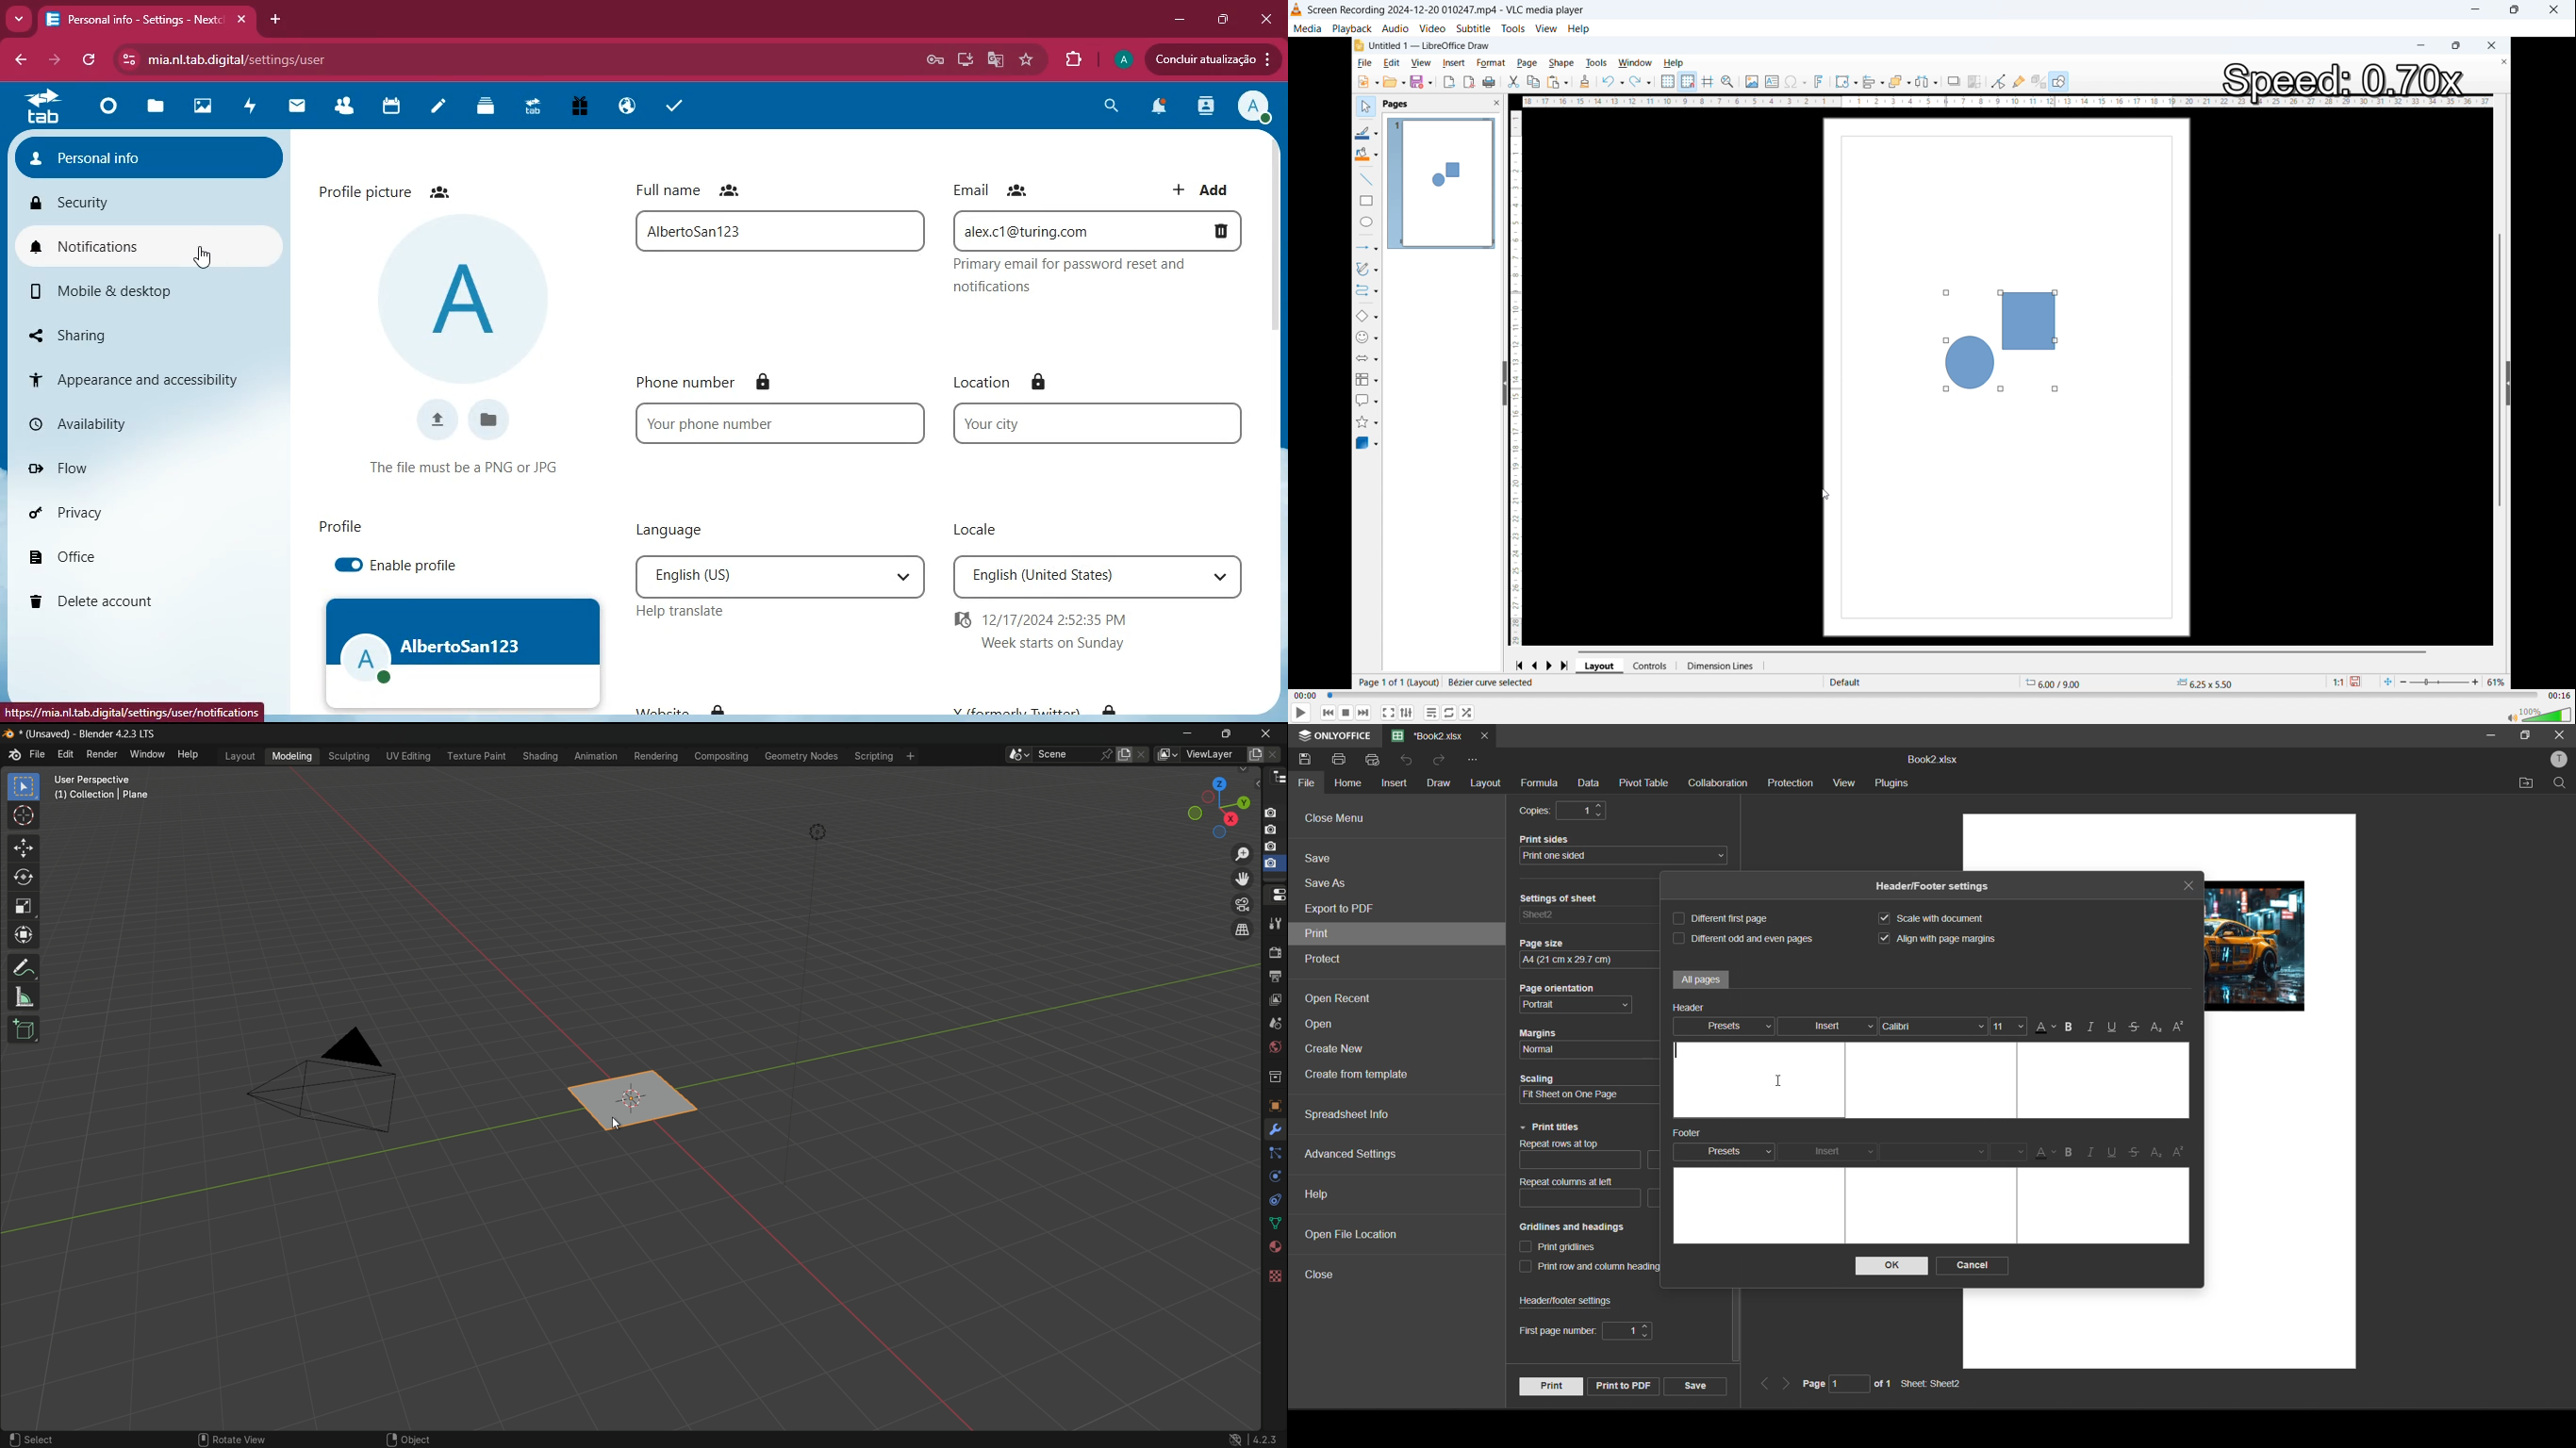 The image size is (2576, 1456). What do you see at coordinates (463, 653) in the screenshot?
I see `profile` at bounding box center [463, 653].